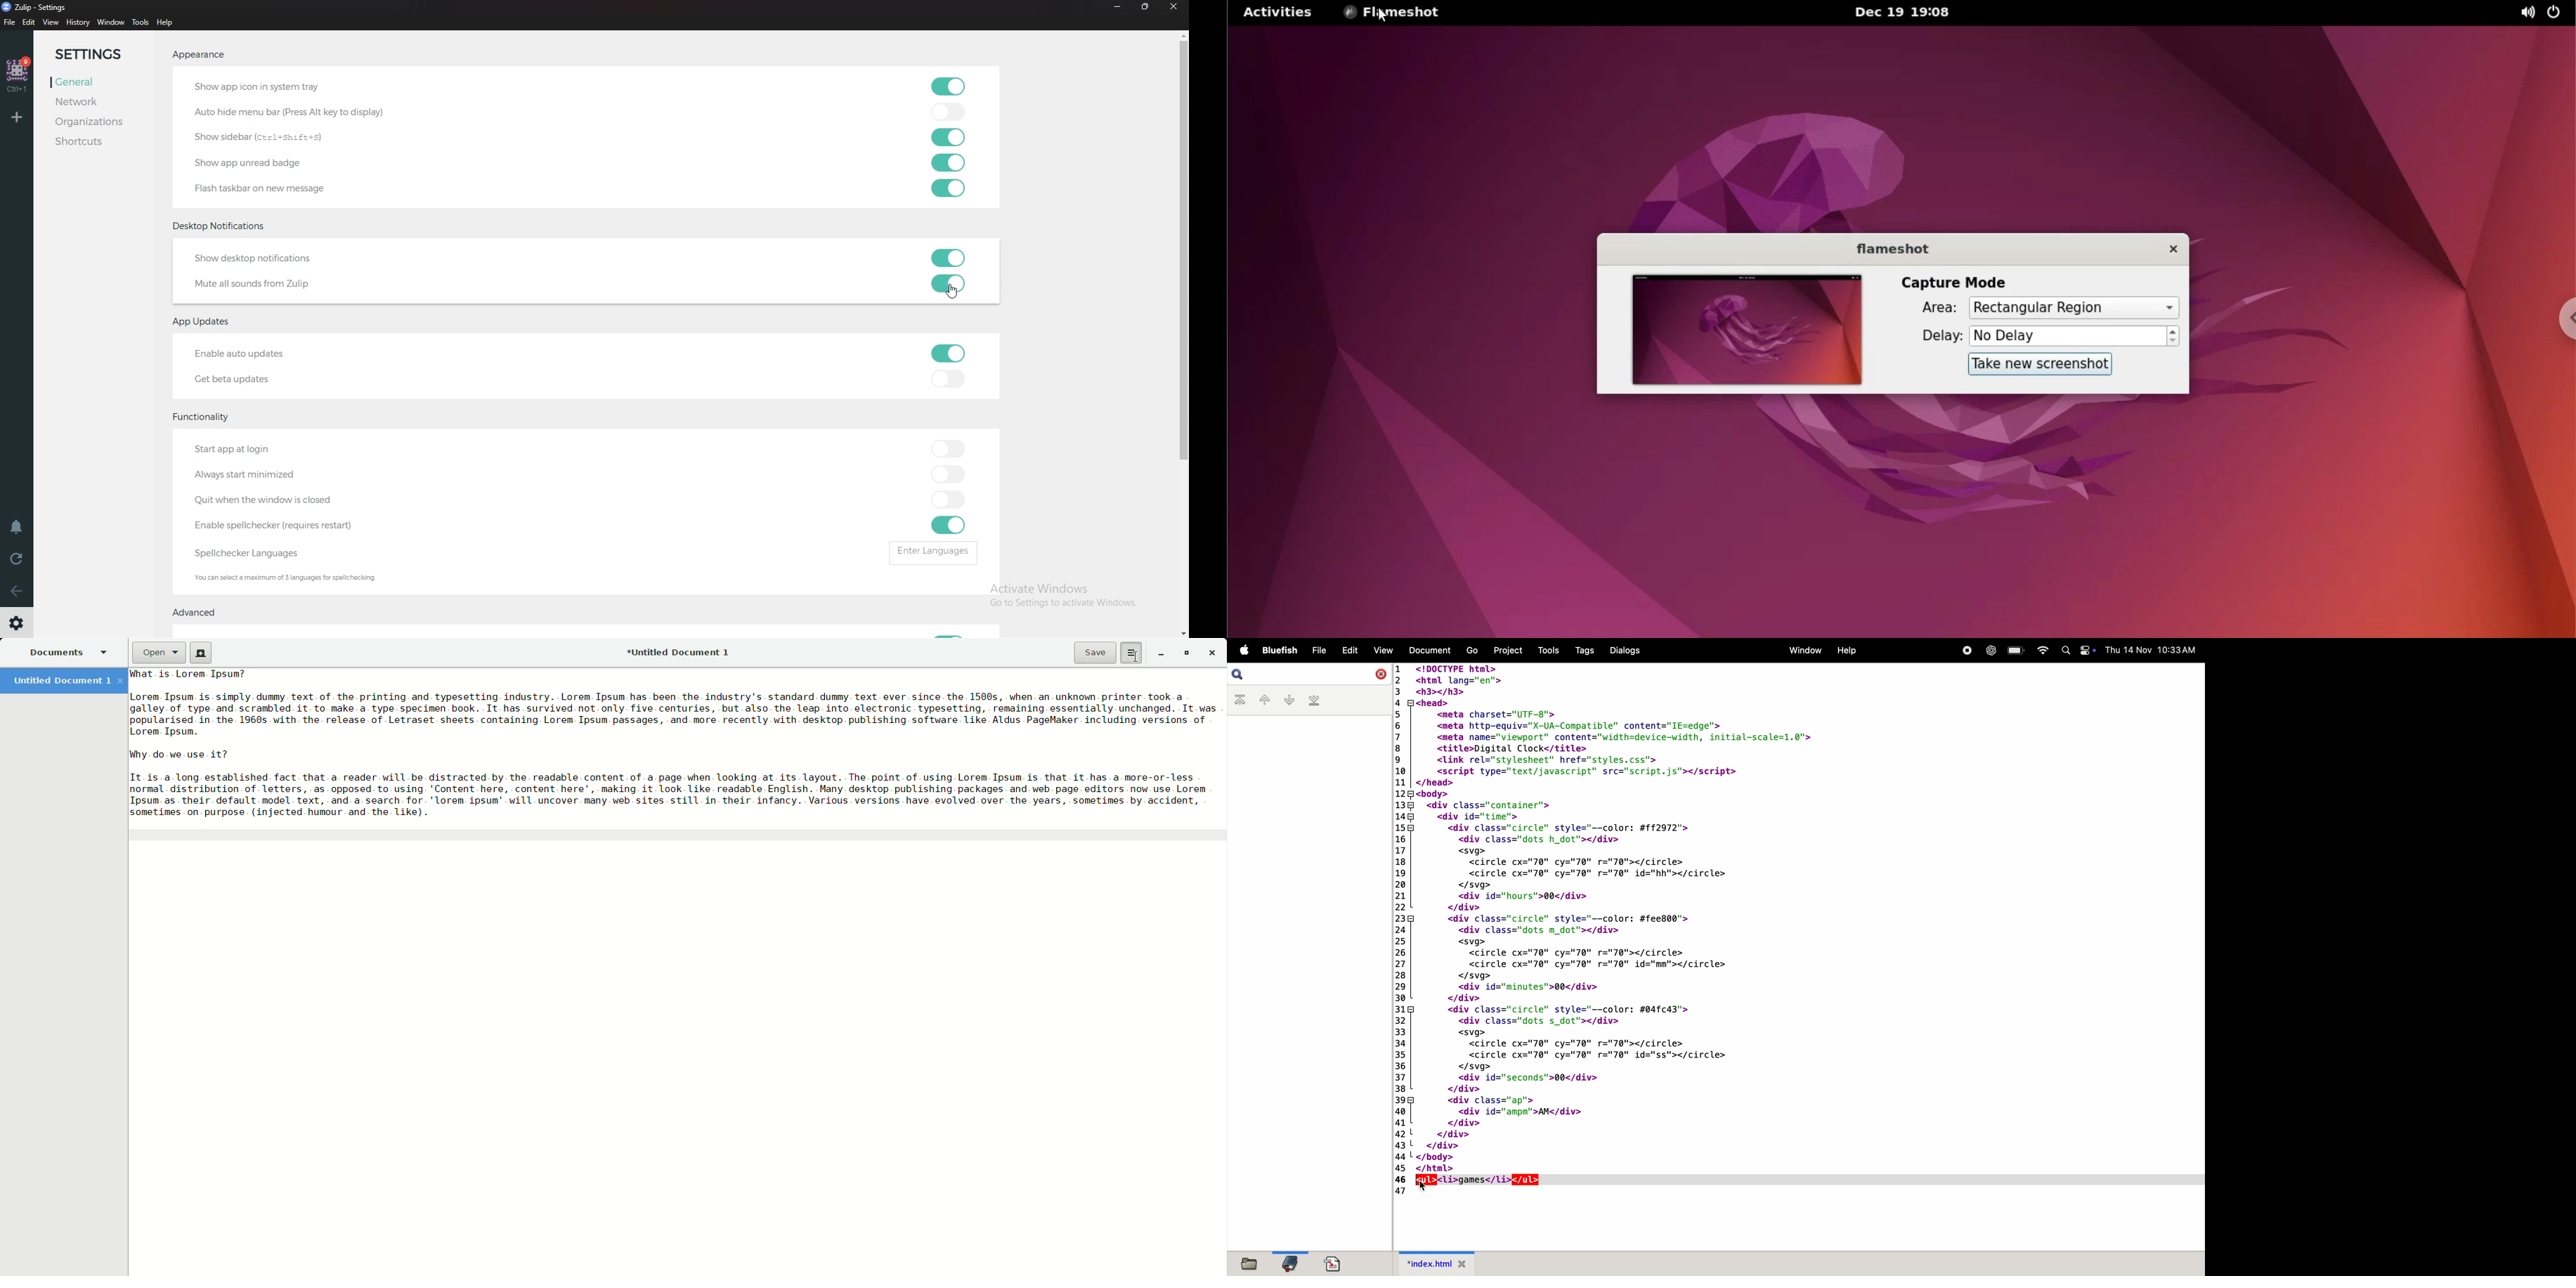 This screenshot has width=2576, height=1288. What do you see at coordinates (200, 653) in the screenshot?
I see `New` at bounding box center [200, 653].